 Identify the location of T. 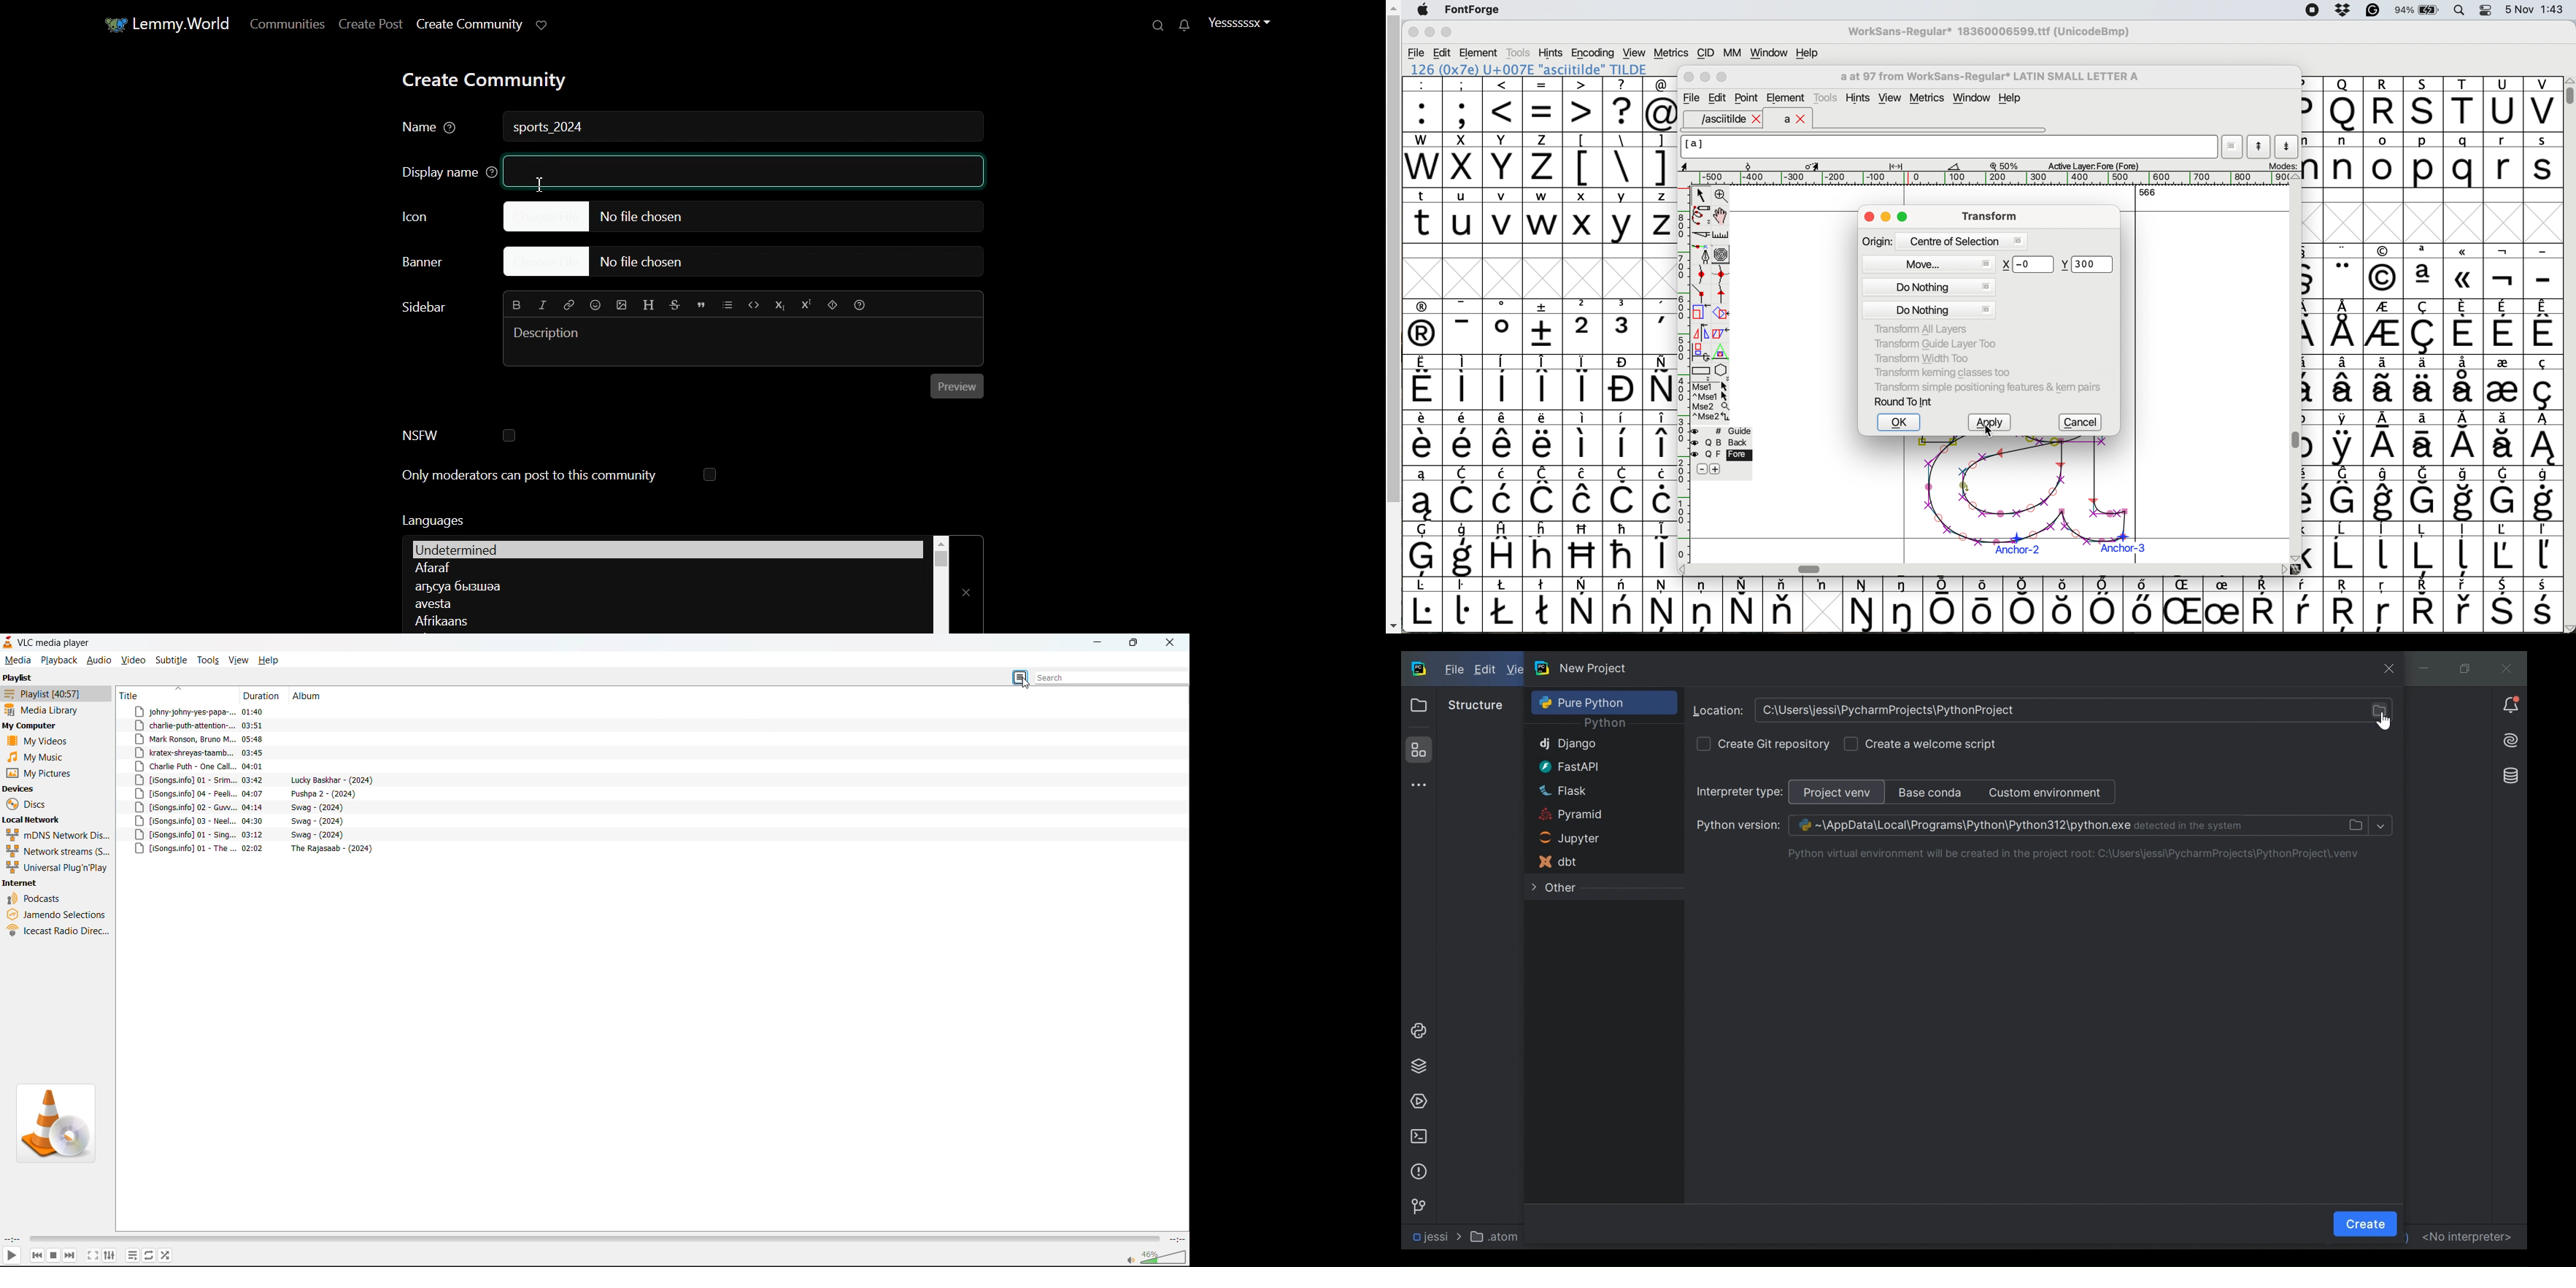
(2466, 105).